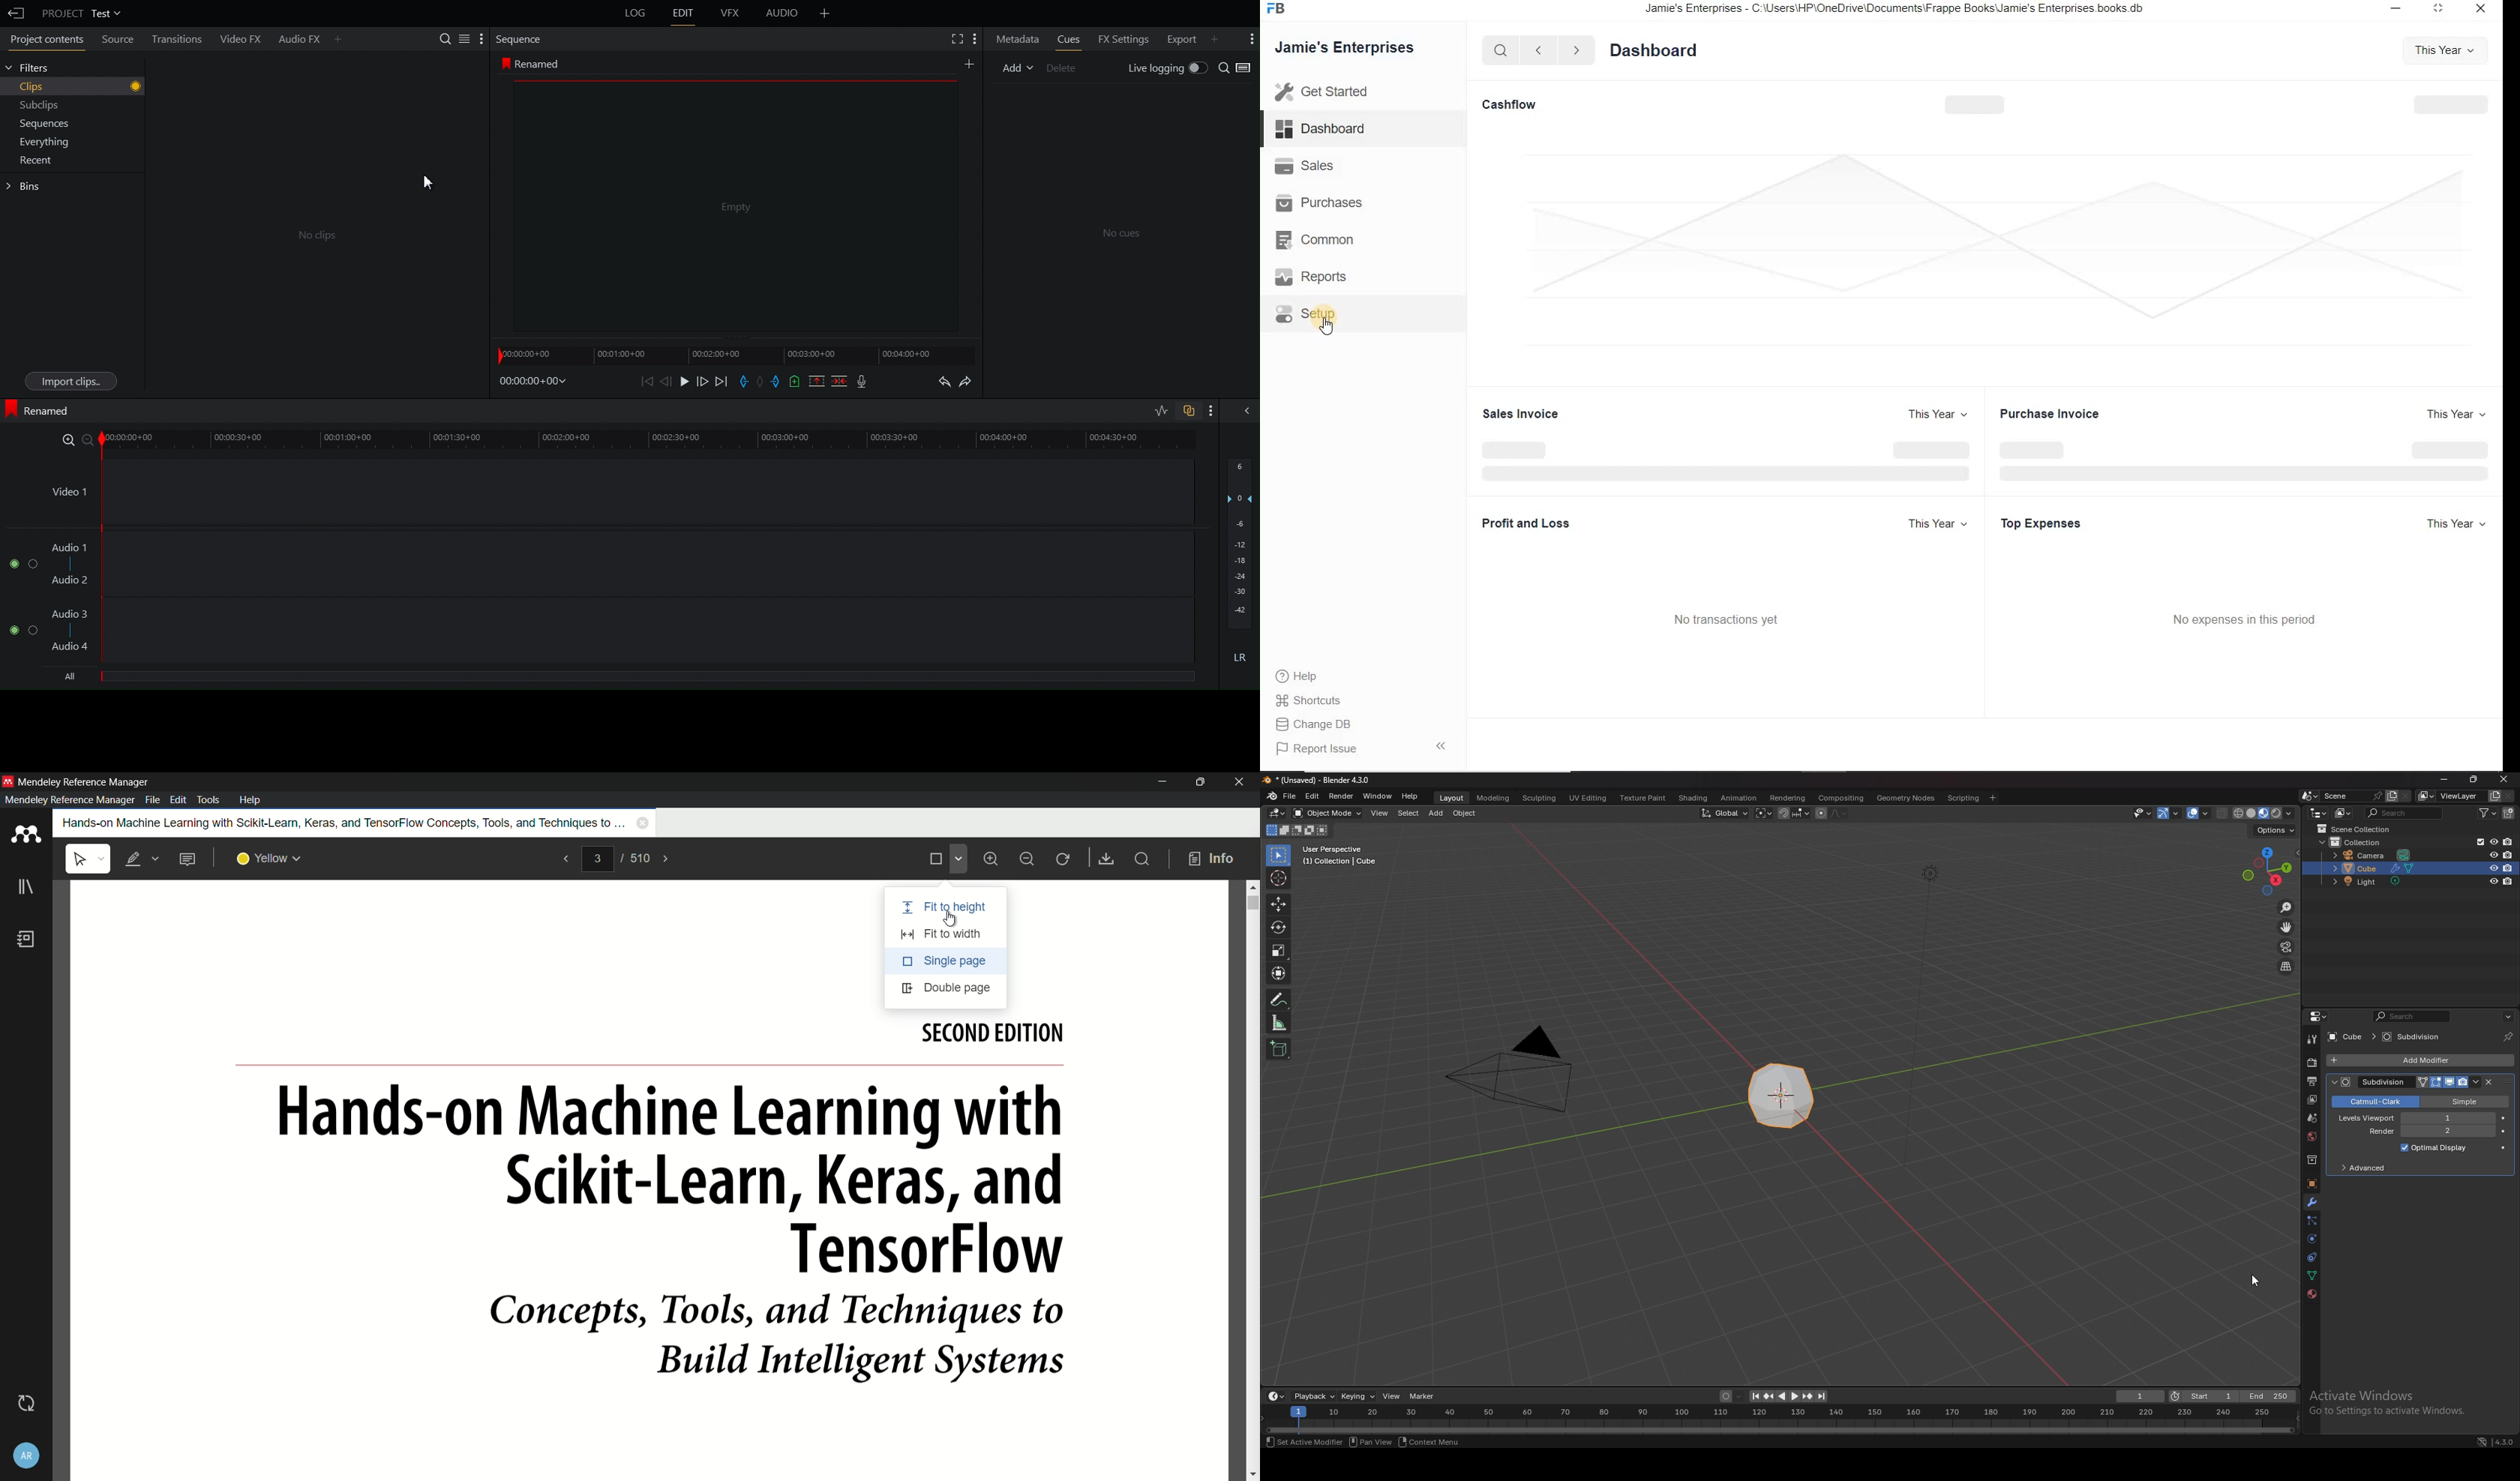 The height and width of the screenshot is (1484, 2520). Describe the element at coordinates (1907, 11) in the screenshot. I see `Jamie's Enterprises - C:\Users\HP\OneDrive\Documents\Frappe Books\Jamie's Enterprises books.db` at that location.